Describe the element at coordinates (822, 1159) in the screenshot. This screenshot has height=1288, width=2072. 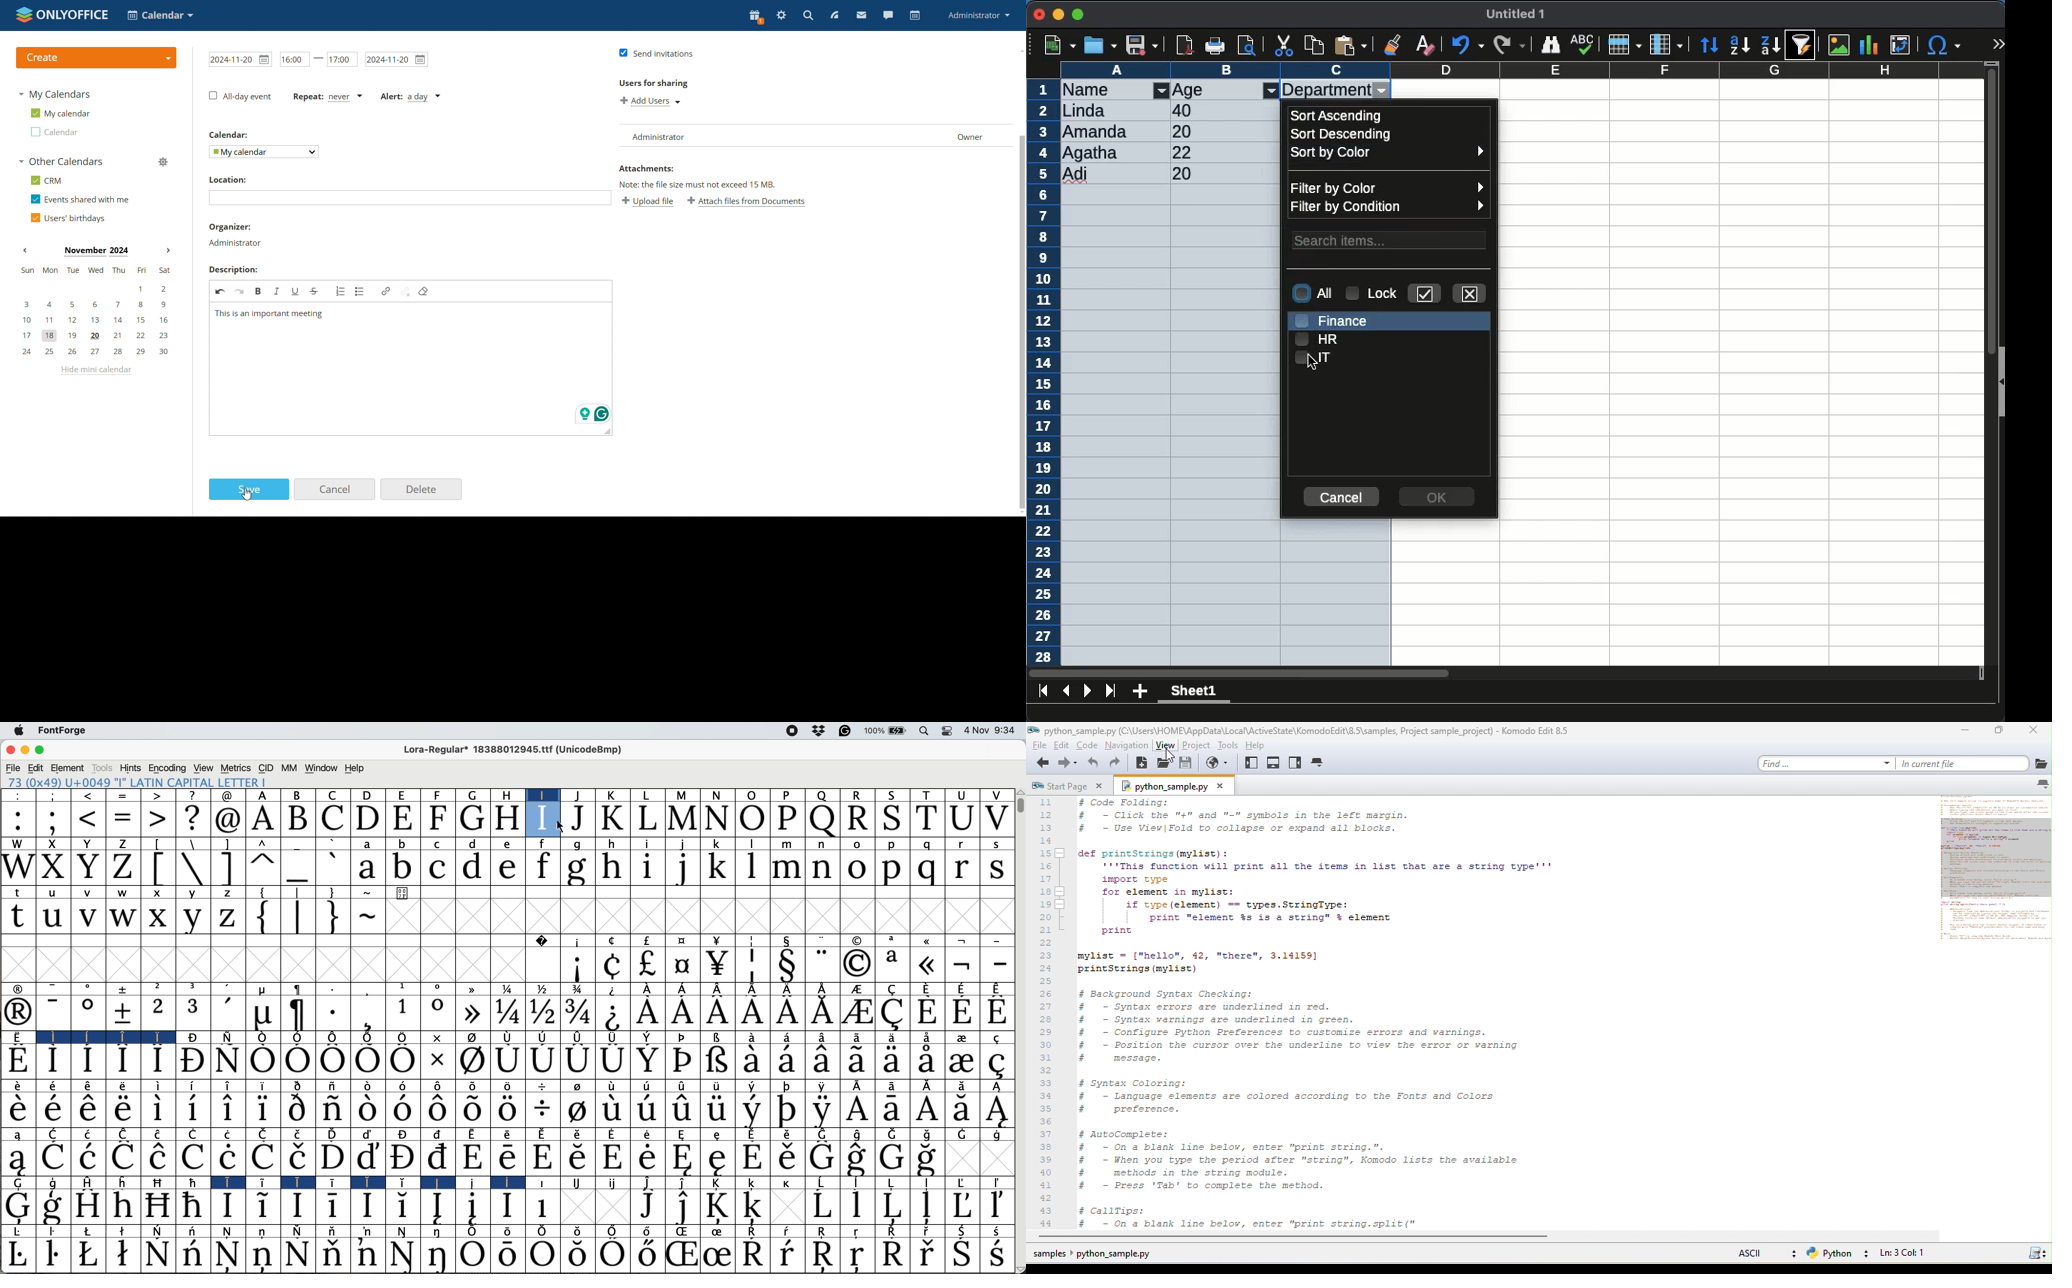
I see `Symbol` at that location.